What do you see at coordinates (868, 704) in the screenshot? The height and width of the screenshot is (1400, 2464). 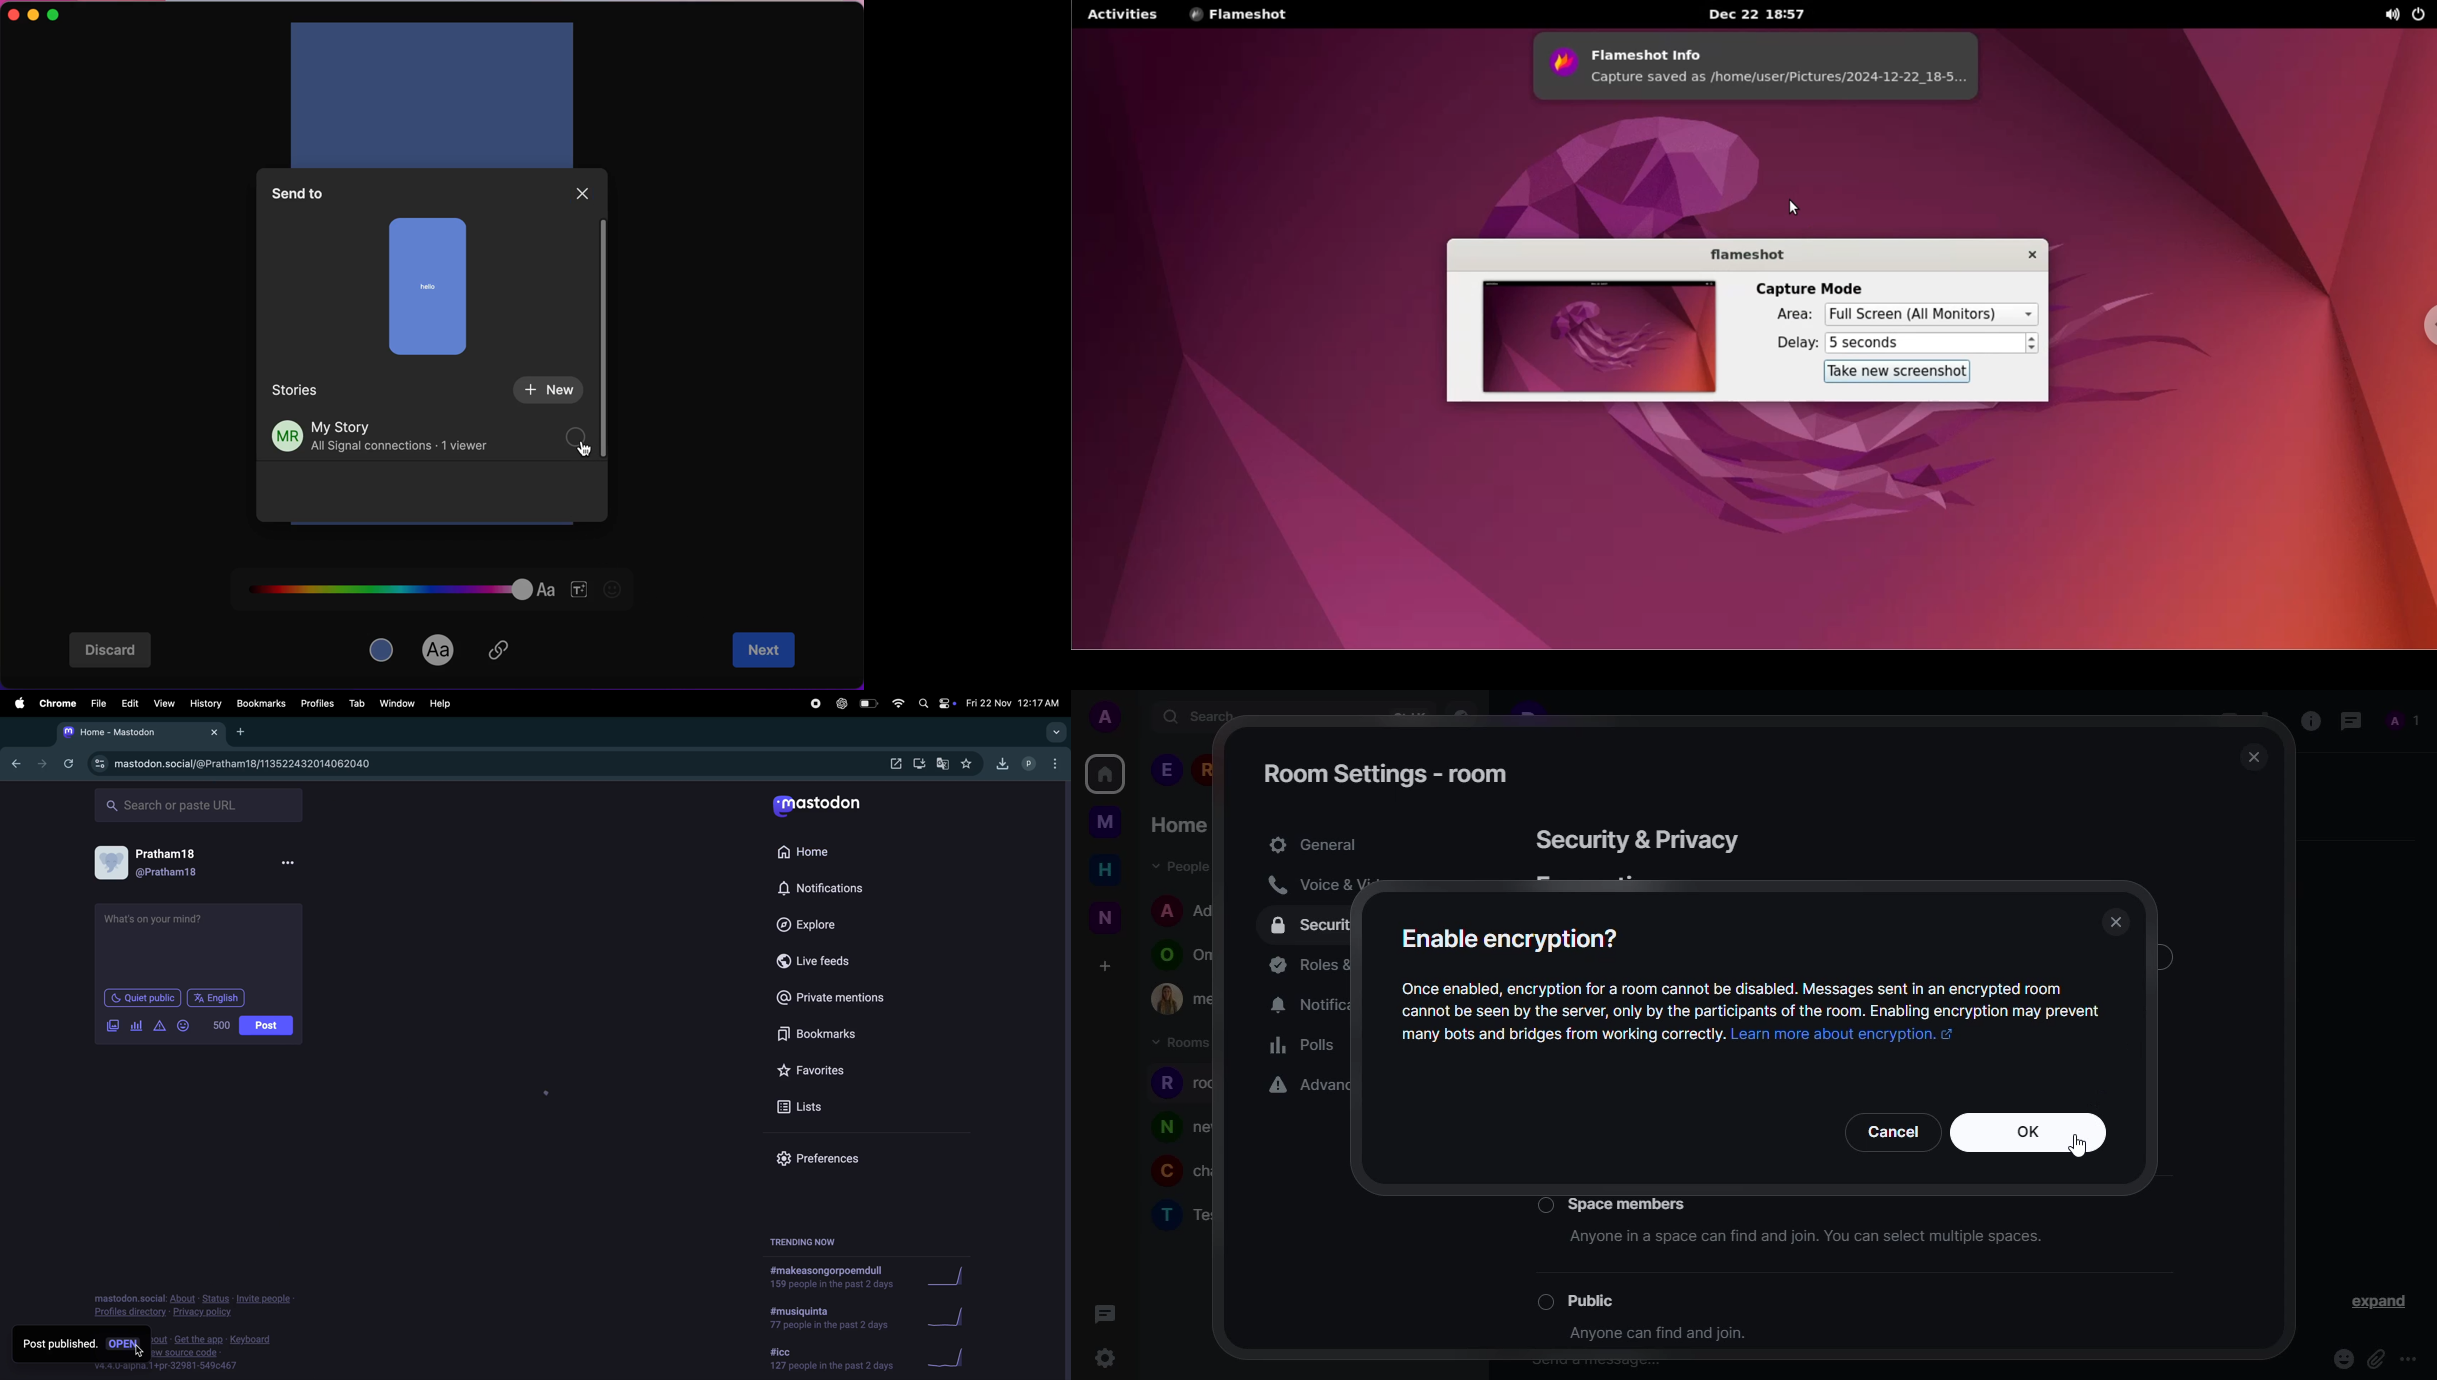 I see `battery` at bounding box center [868, 704].